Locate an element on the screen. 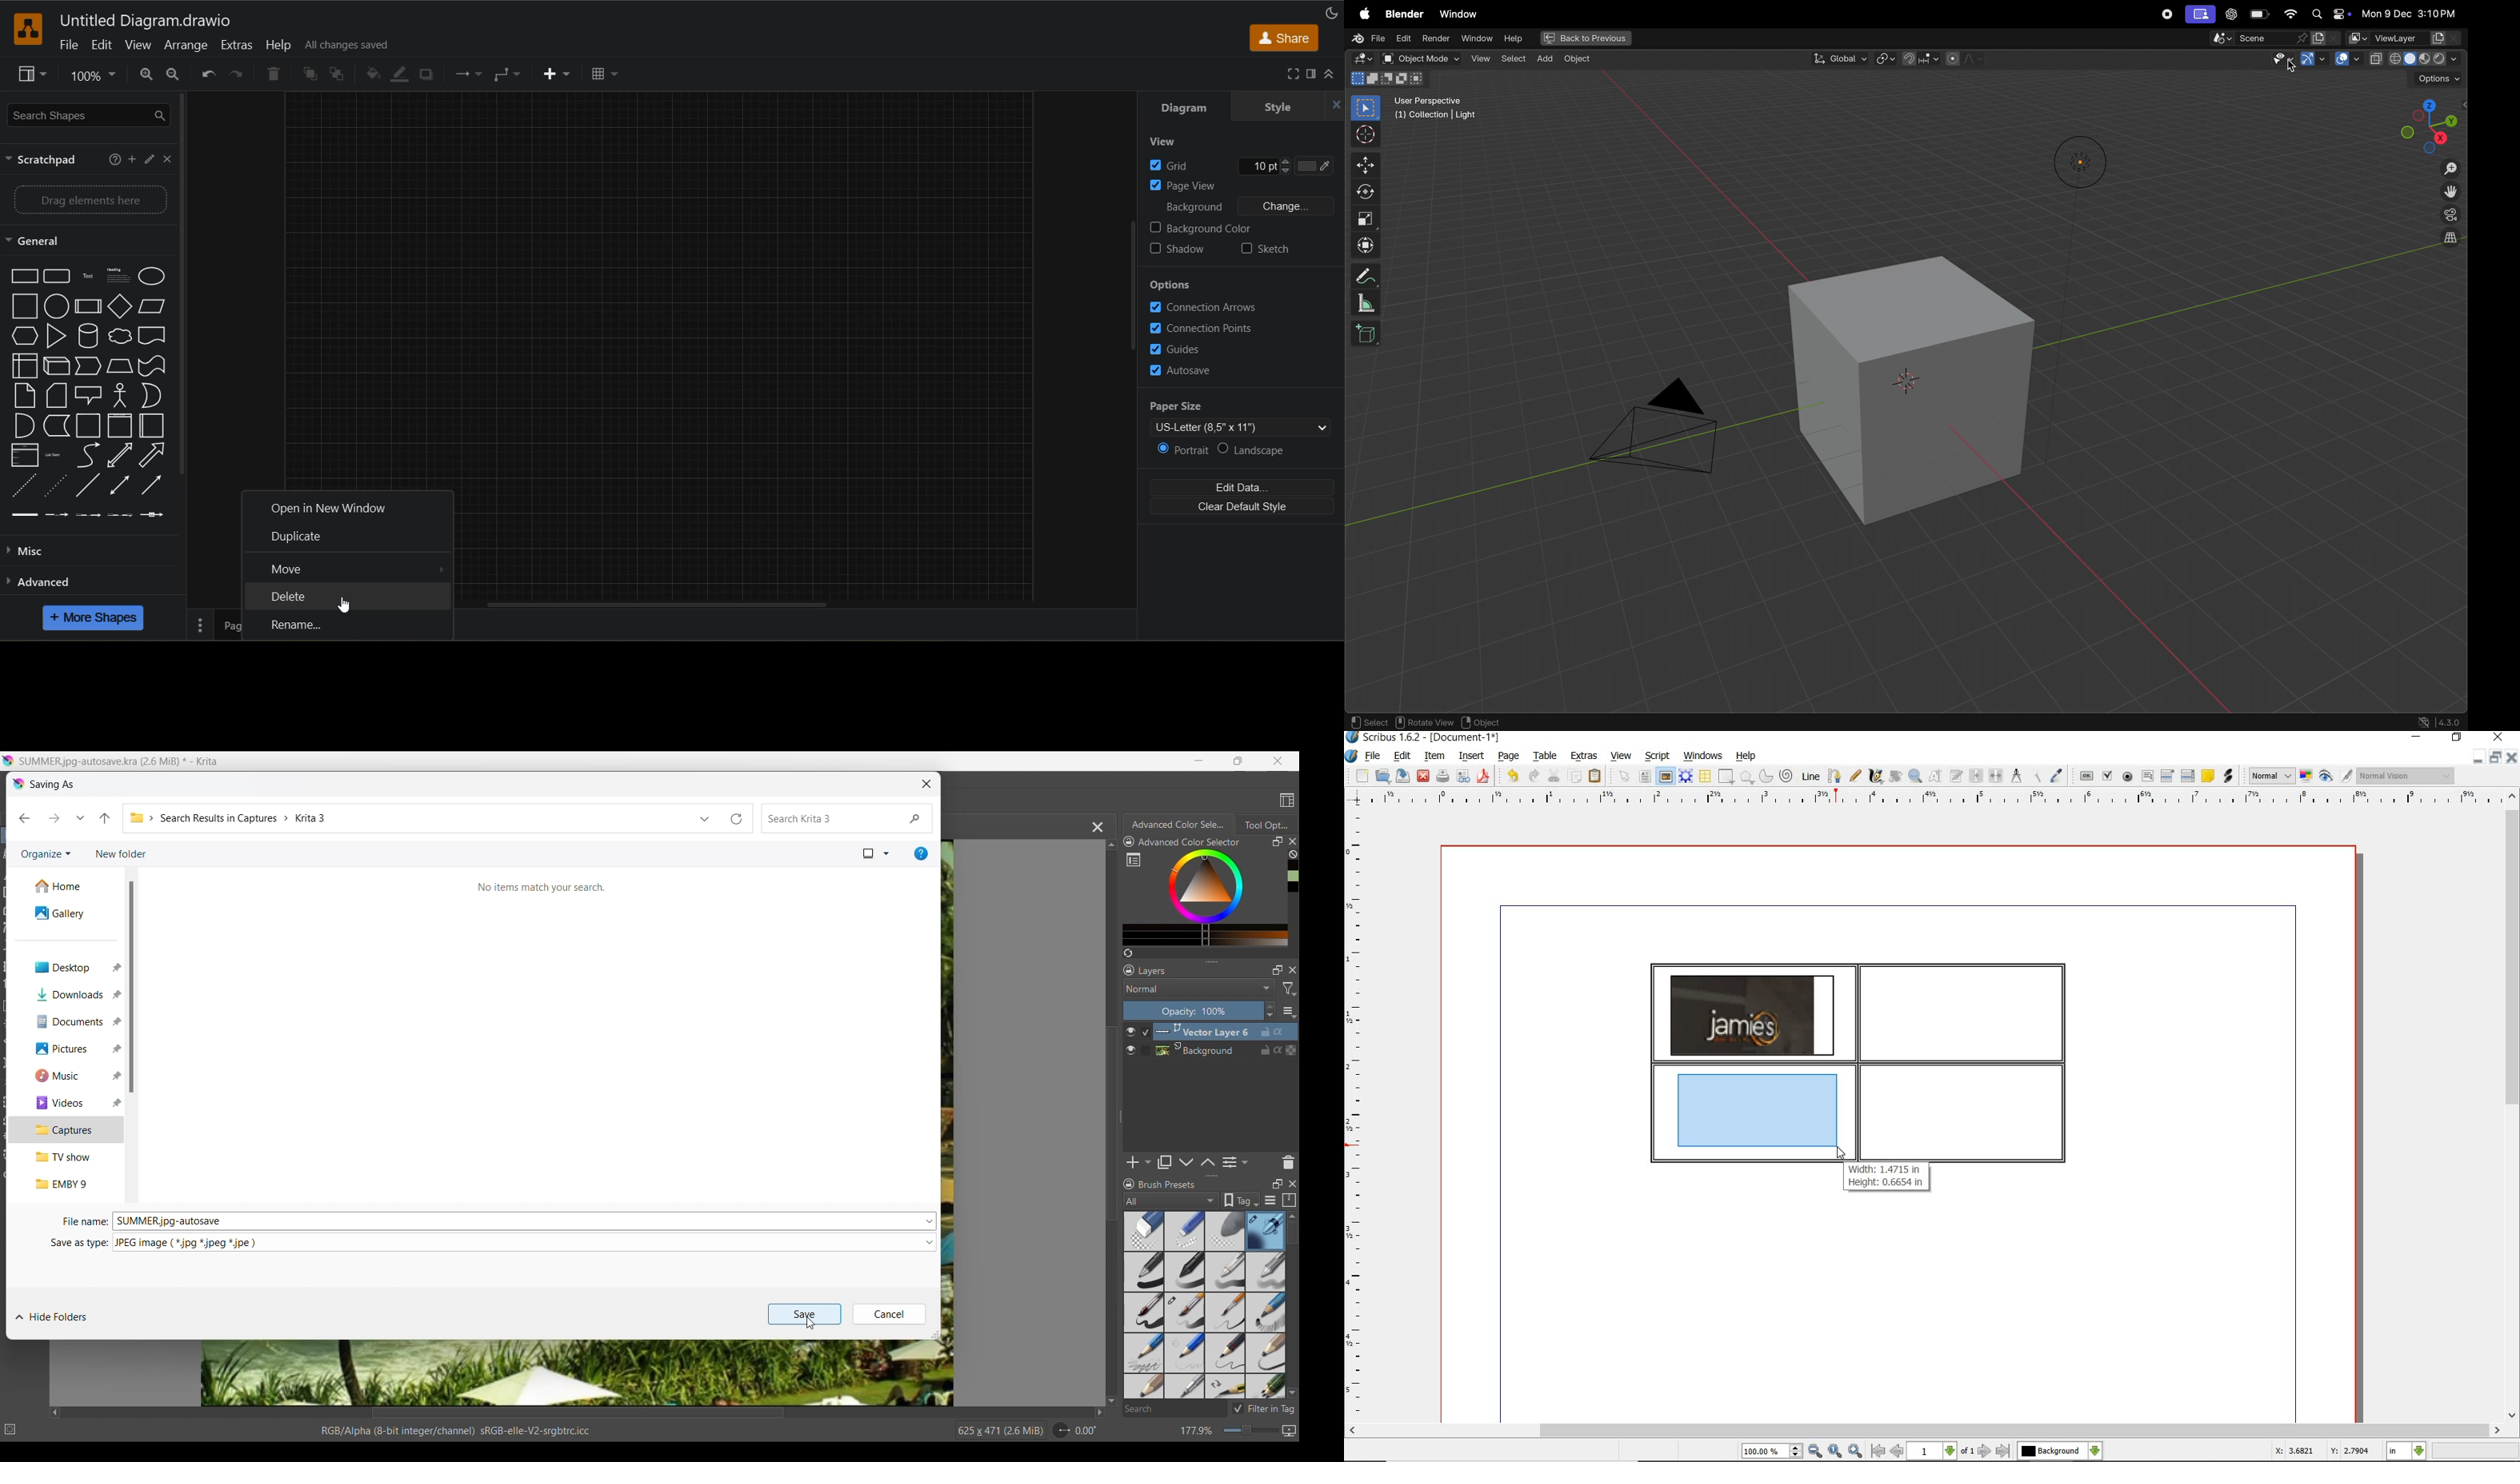  view is located at coordinates (32, 74).